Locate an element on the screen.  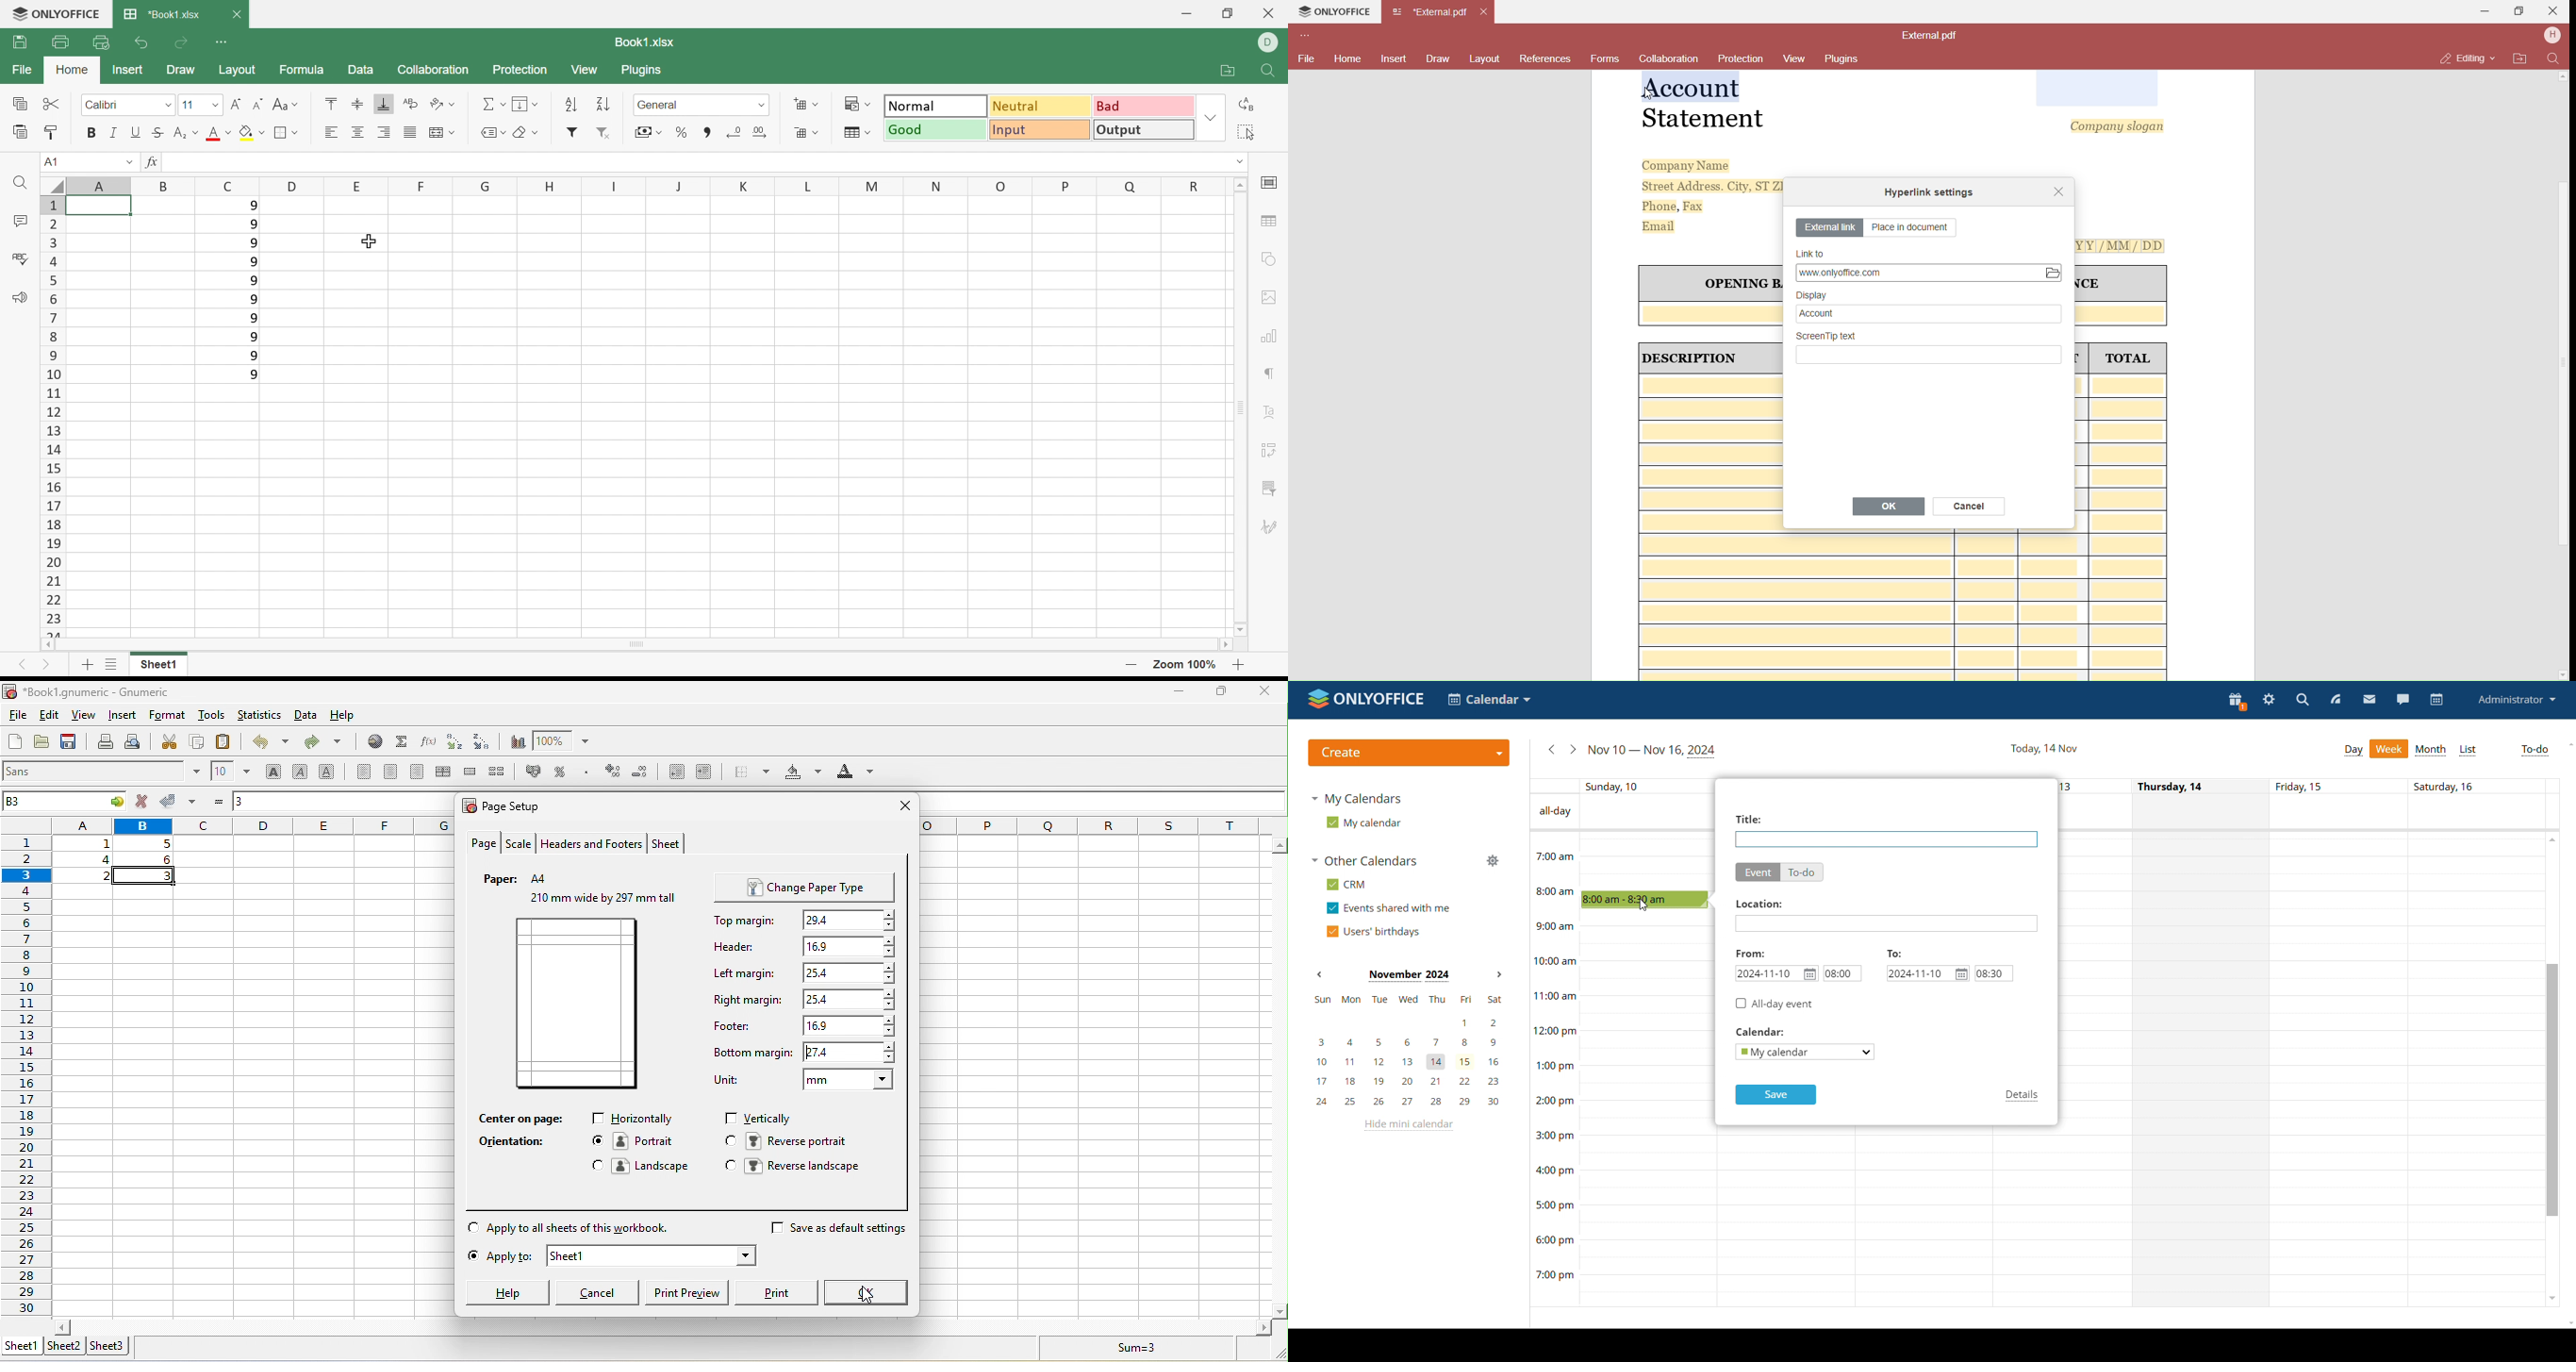
Bold is located at coordinates (92, 133).